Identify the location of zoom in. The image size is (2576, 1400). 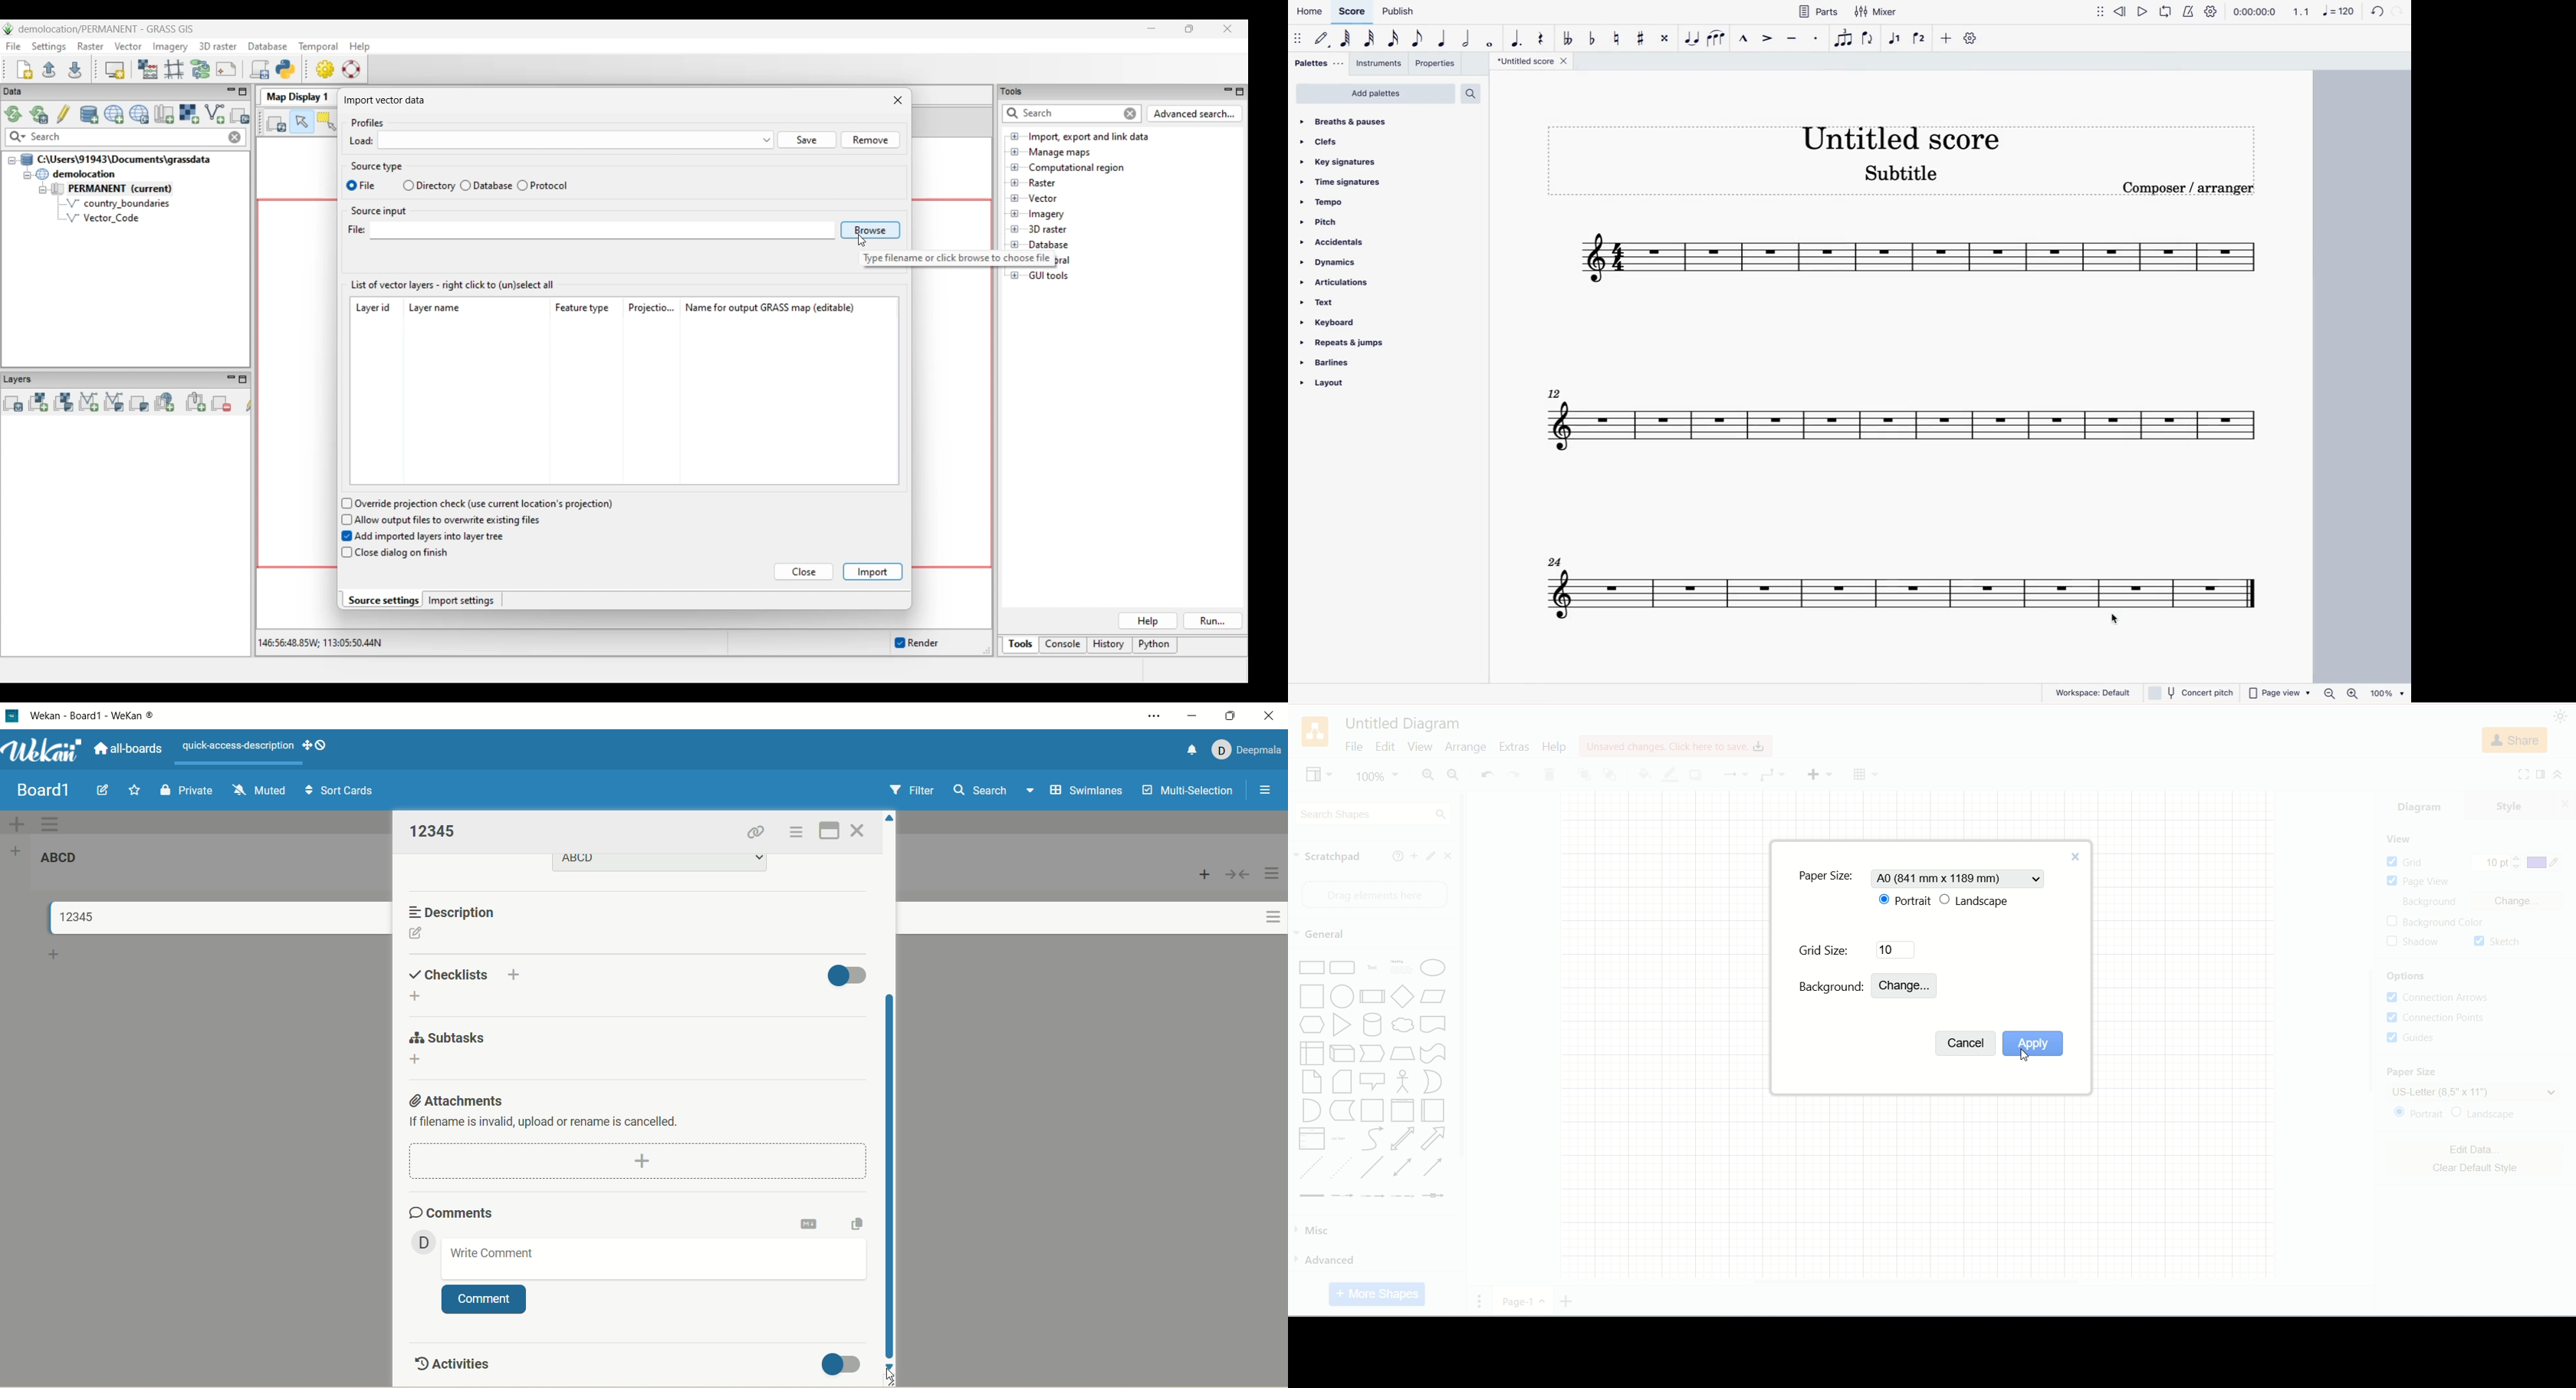
(1426, 776).